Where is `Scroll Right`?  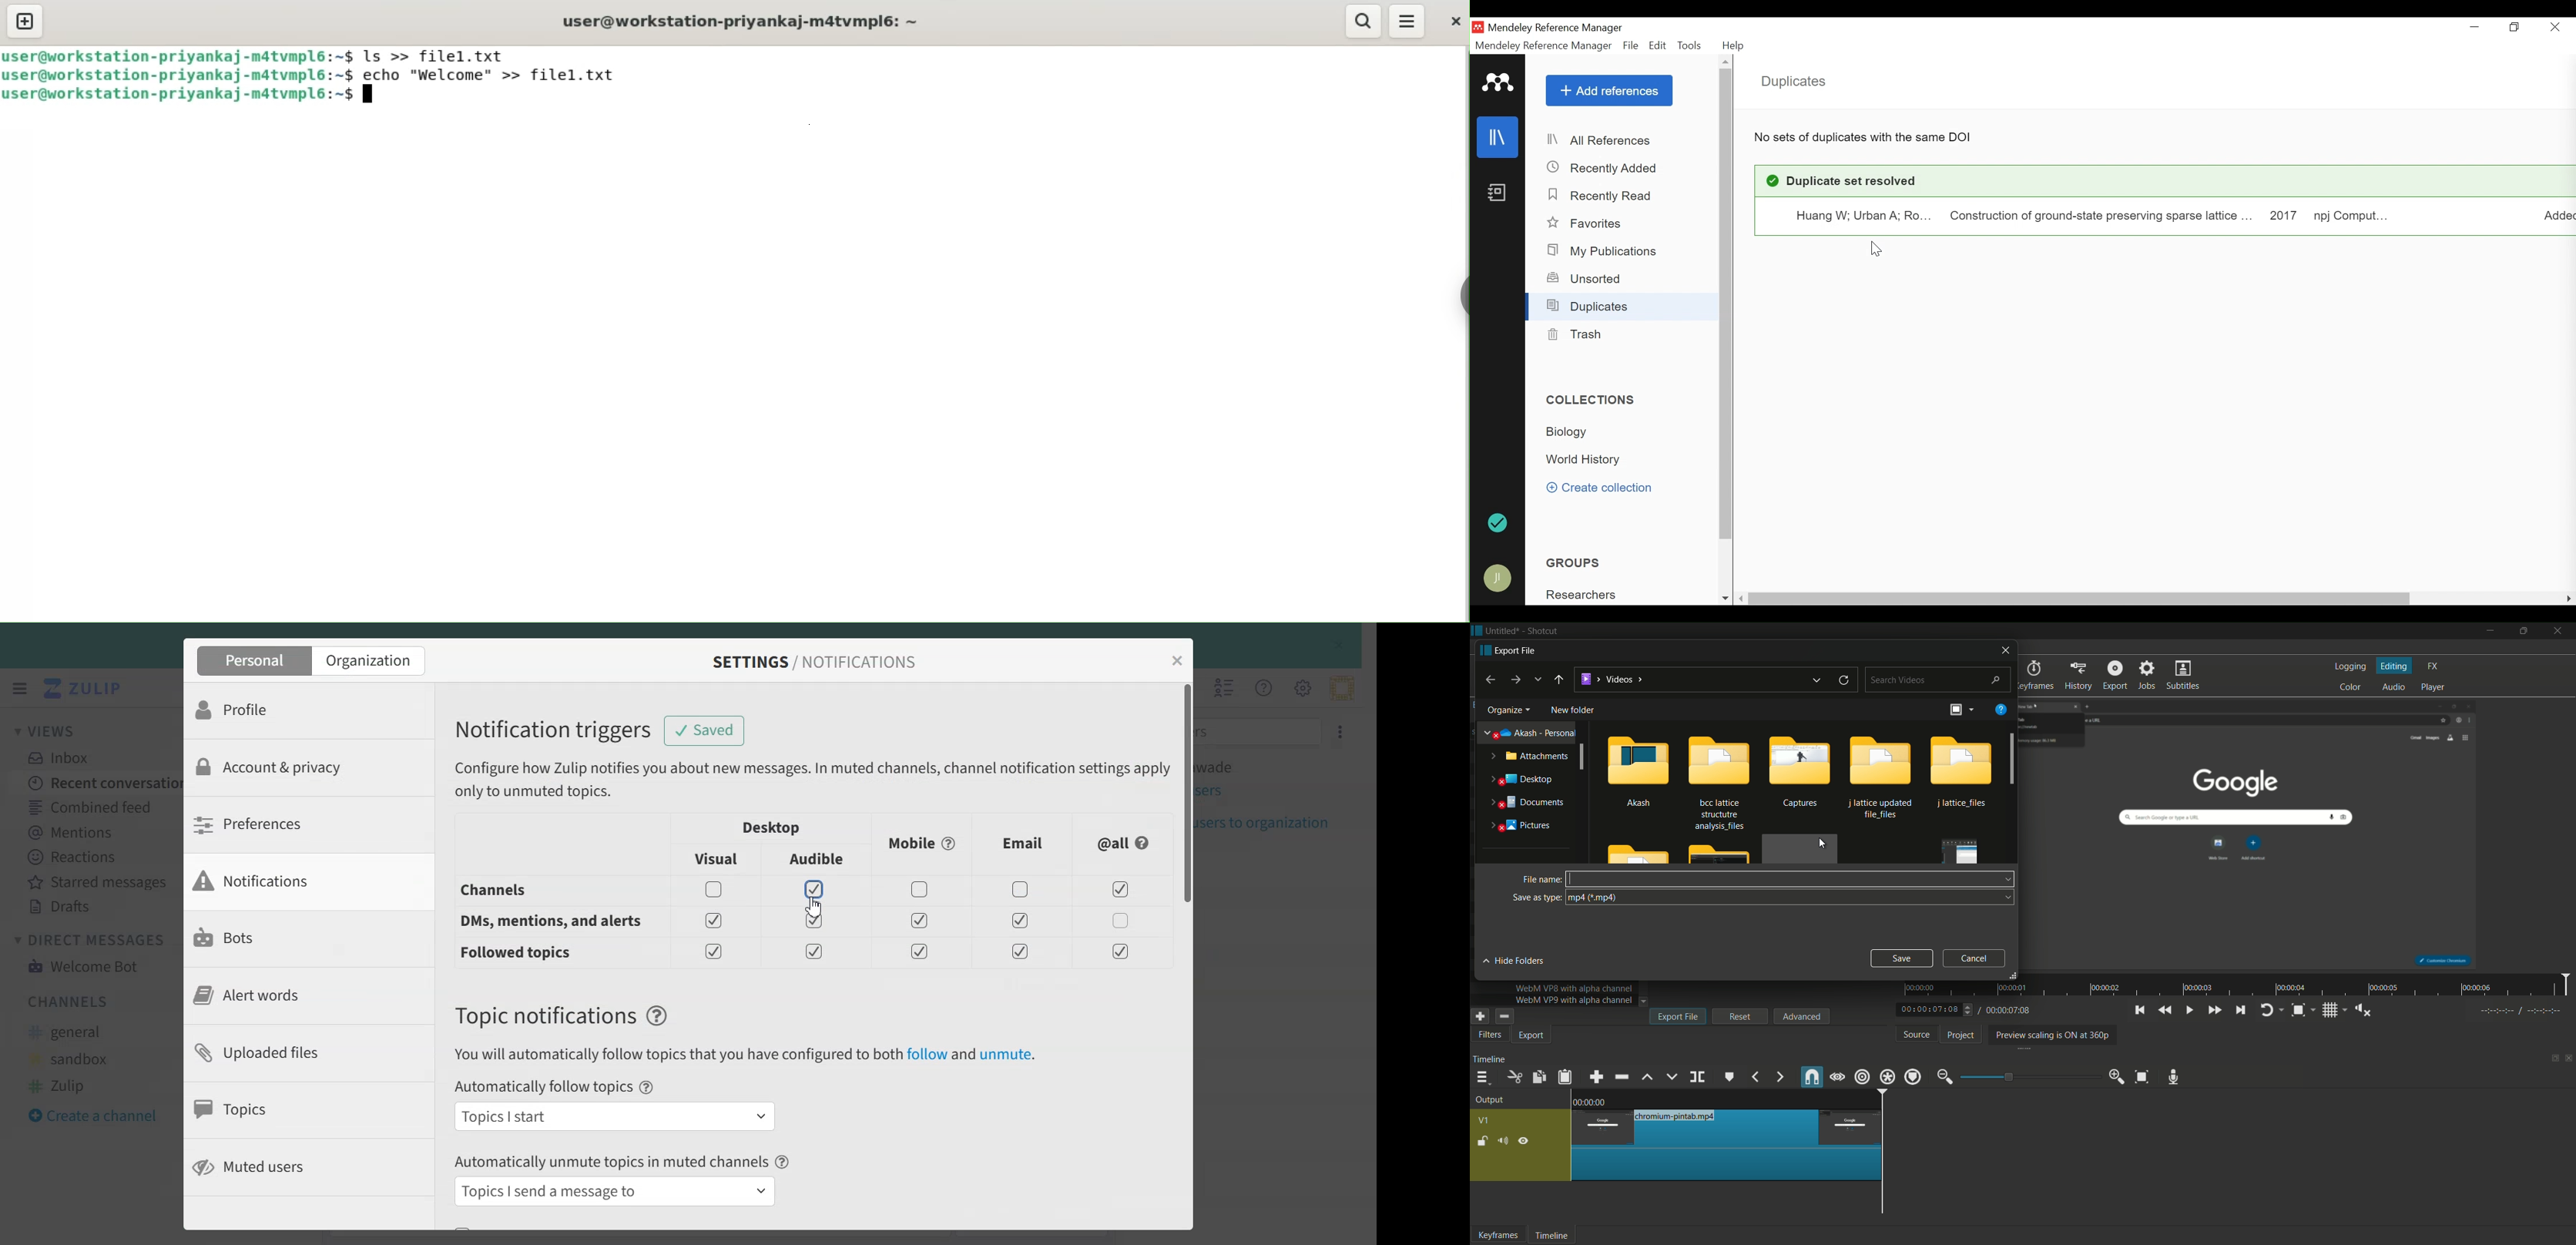 Scroll Right is located at coordinates (2569, 599).